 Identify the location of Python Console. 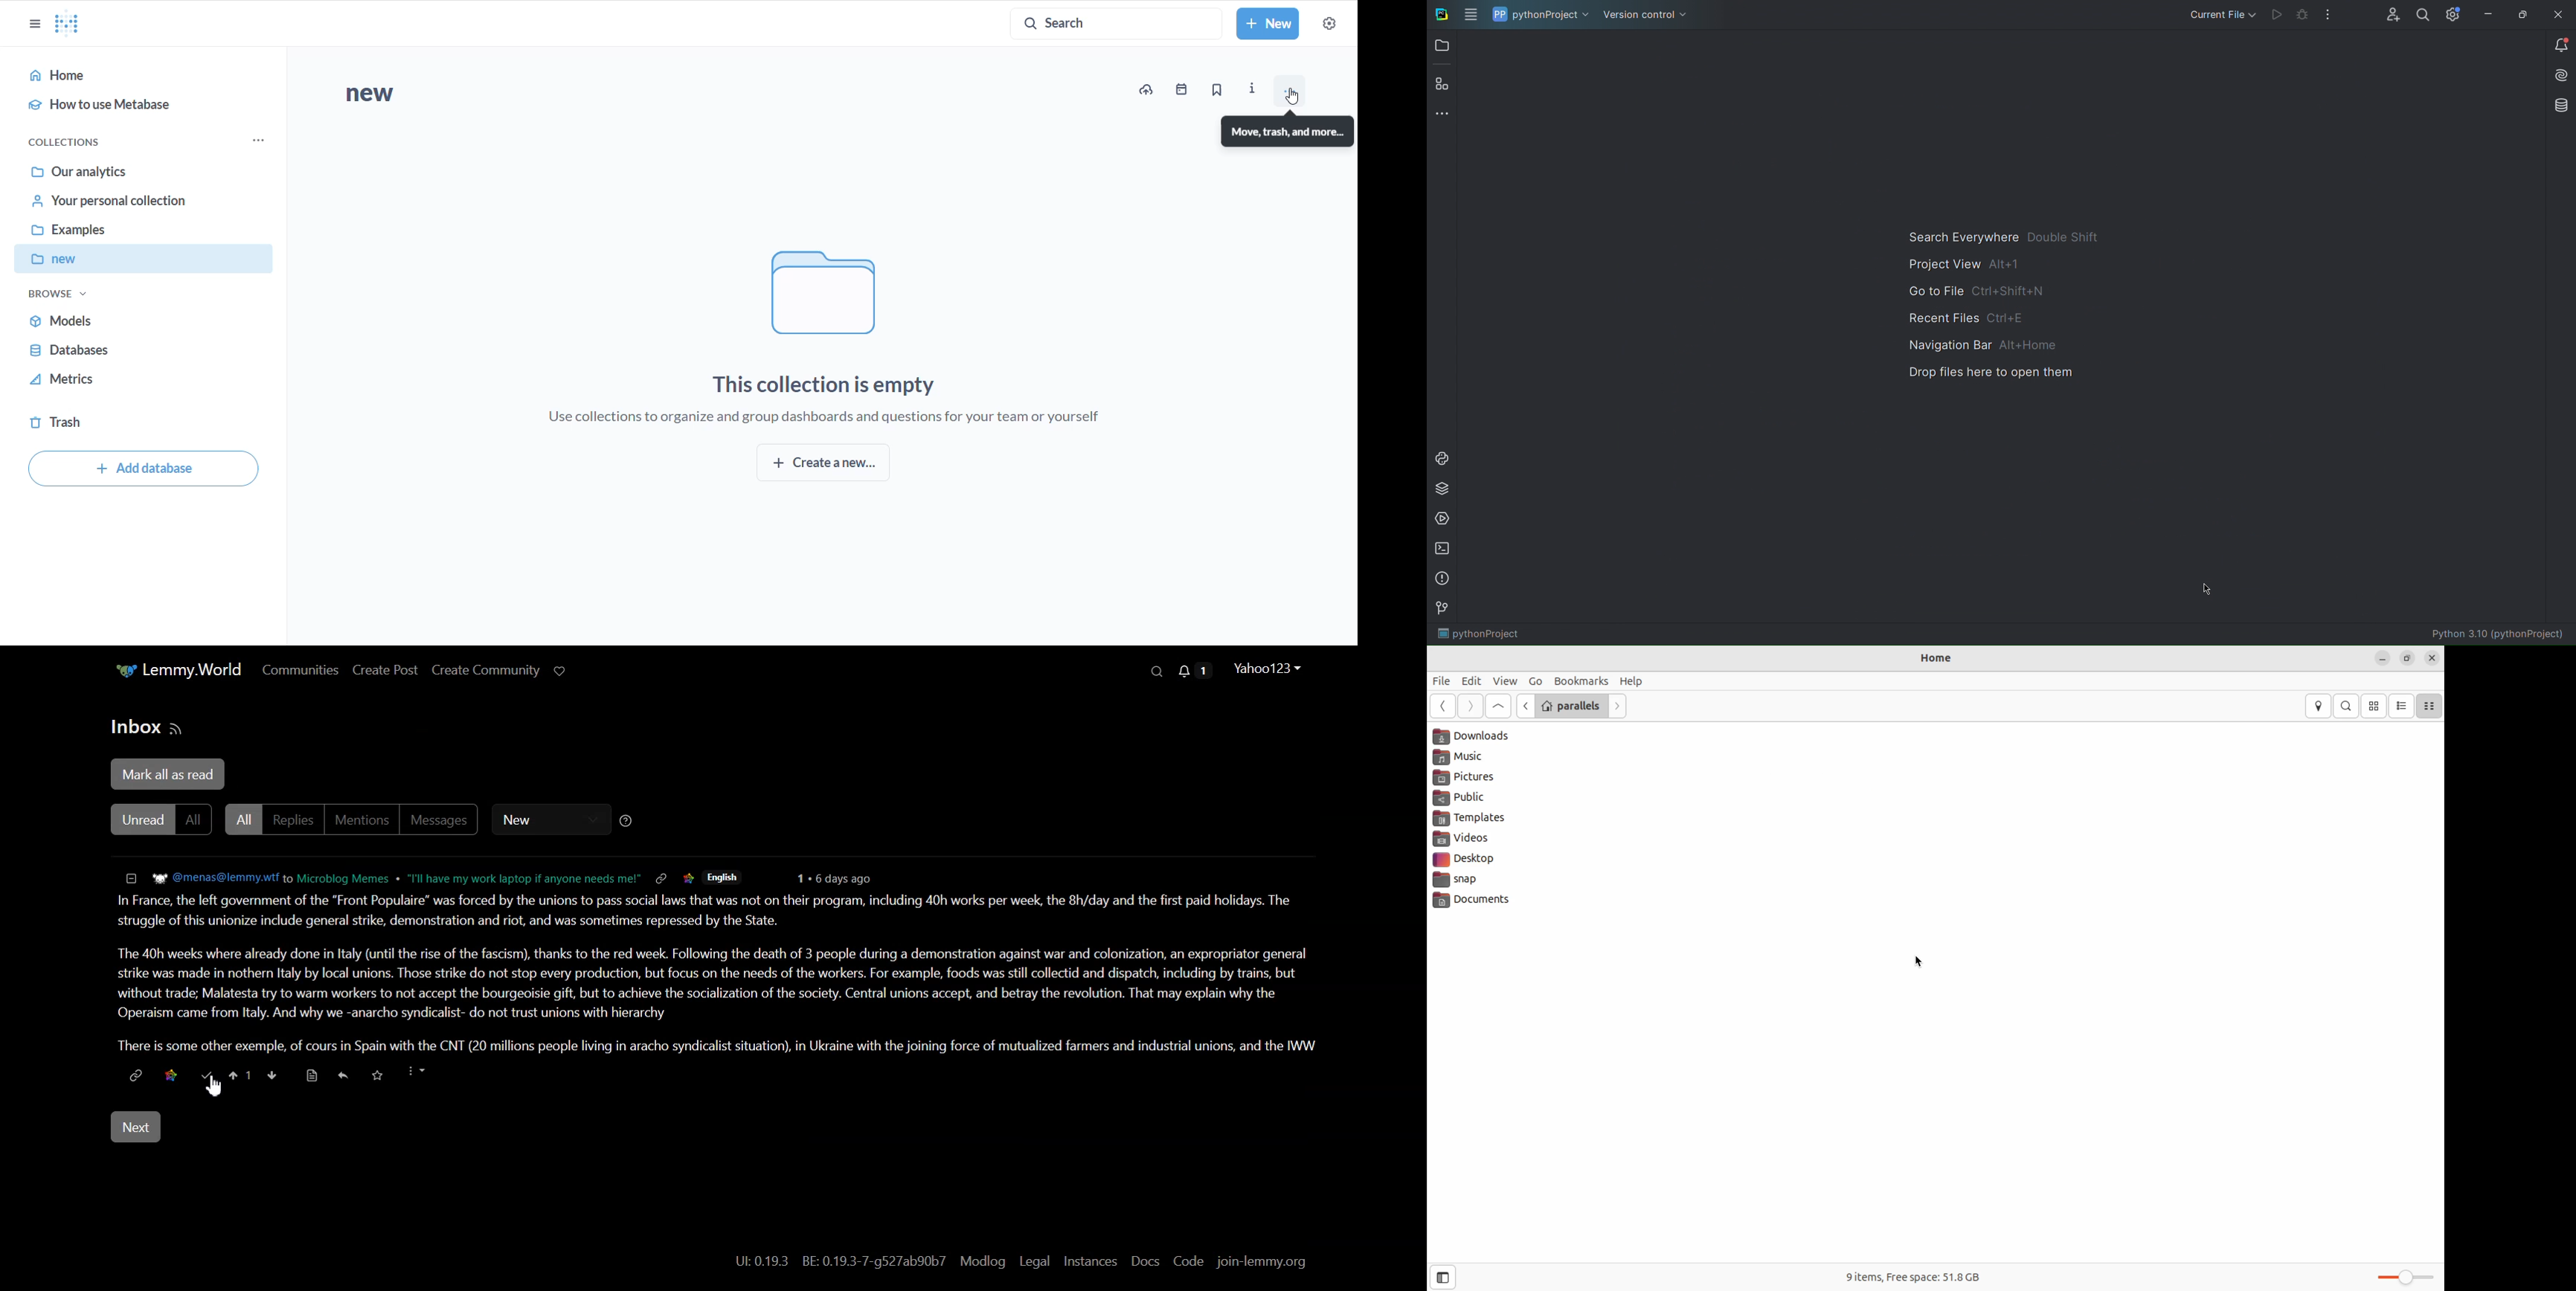
(1442, 456).